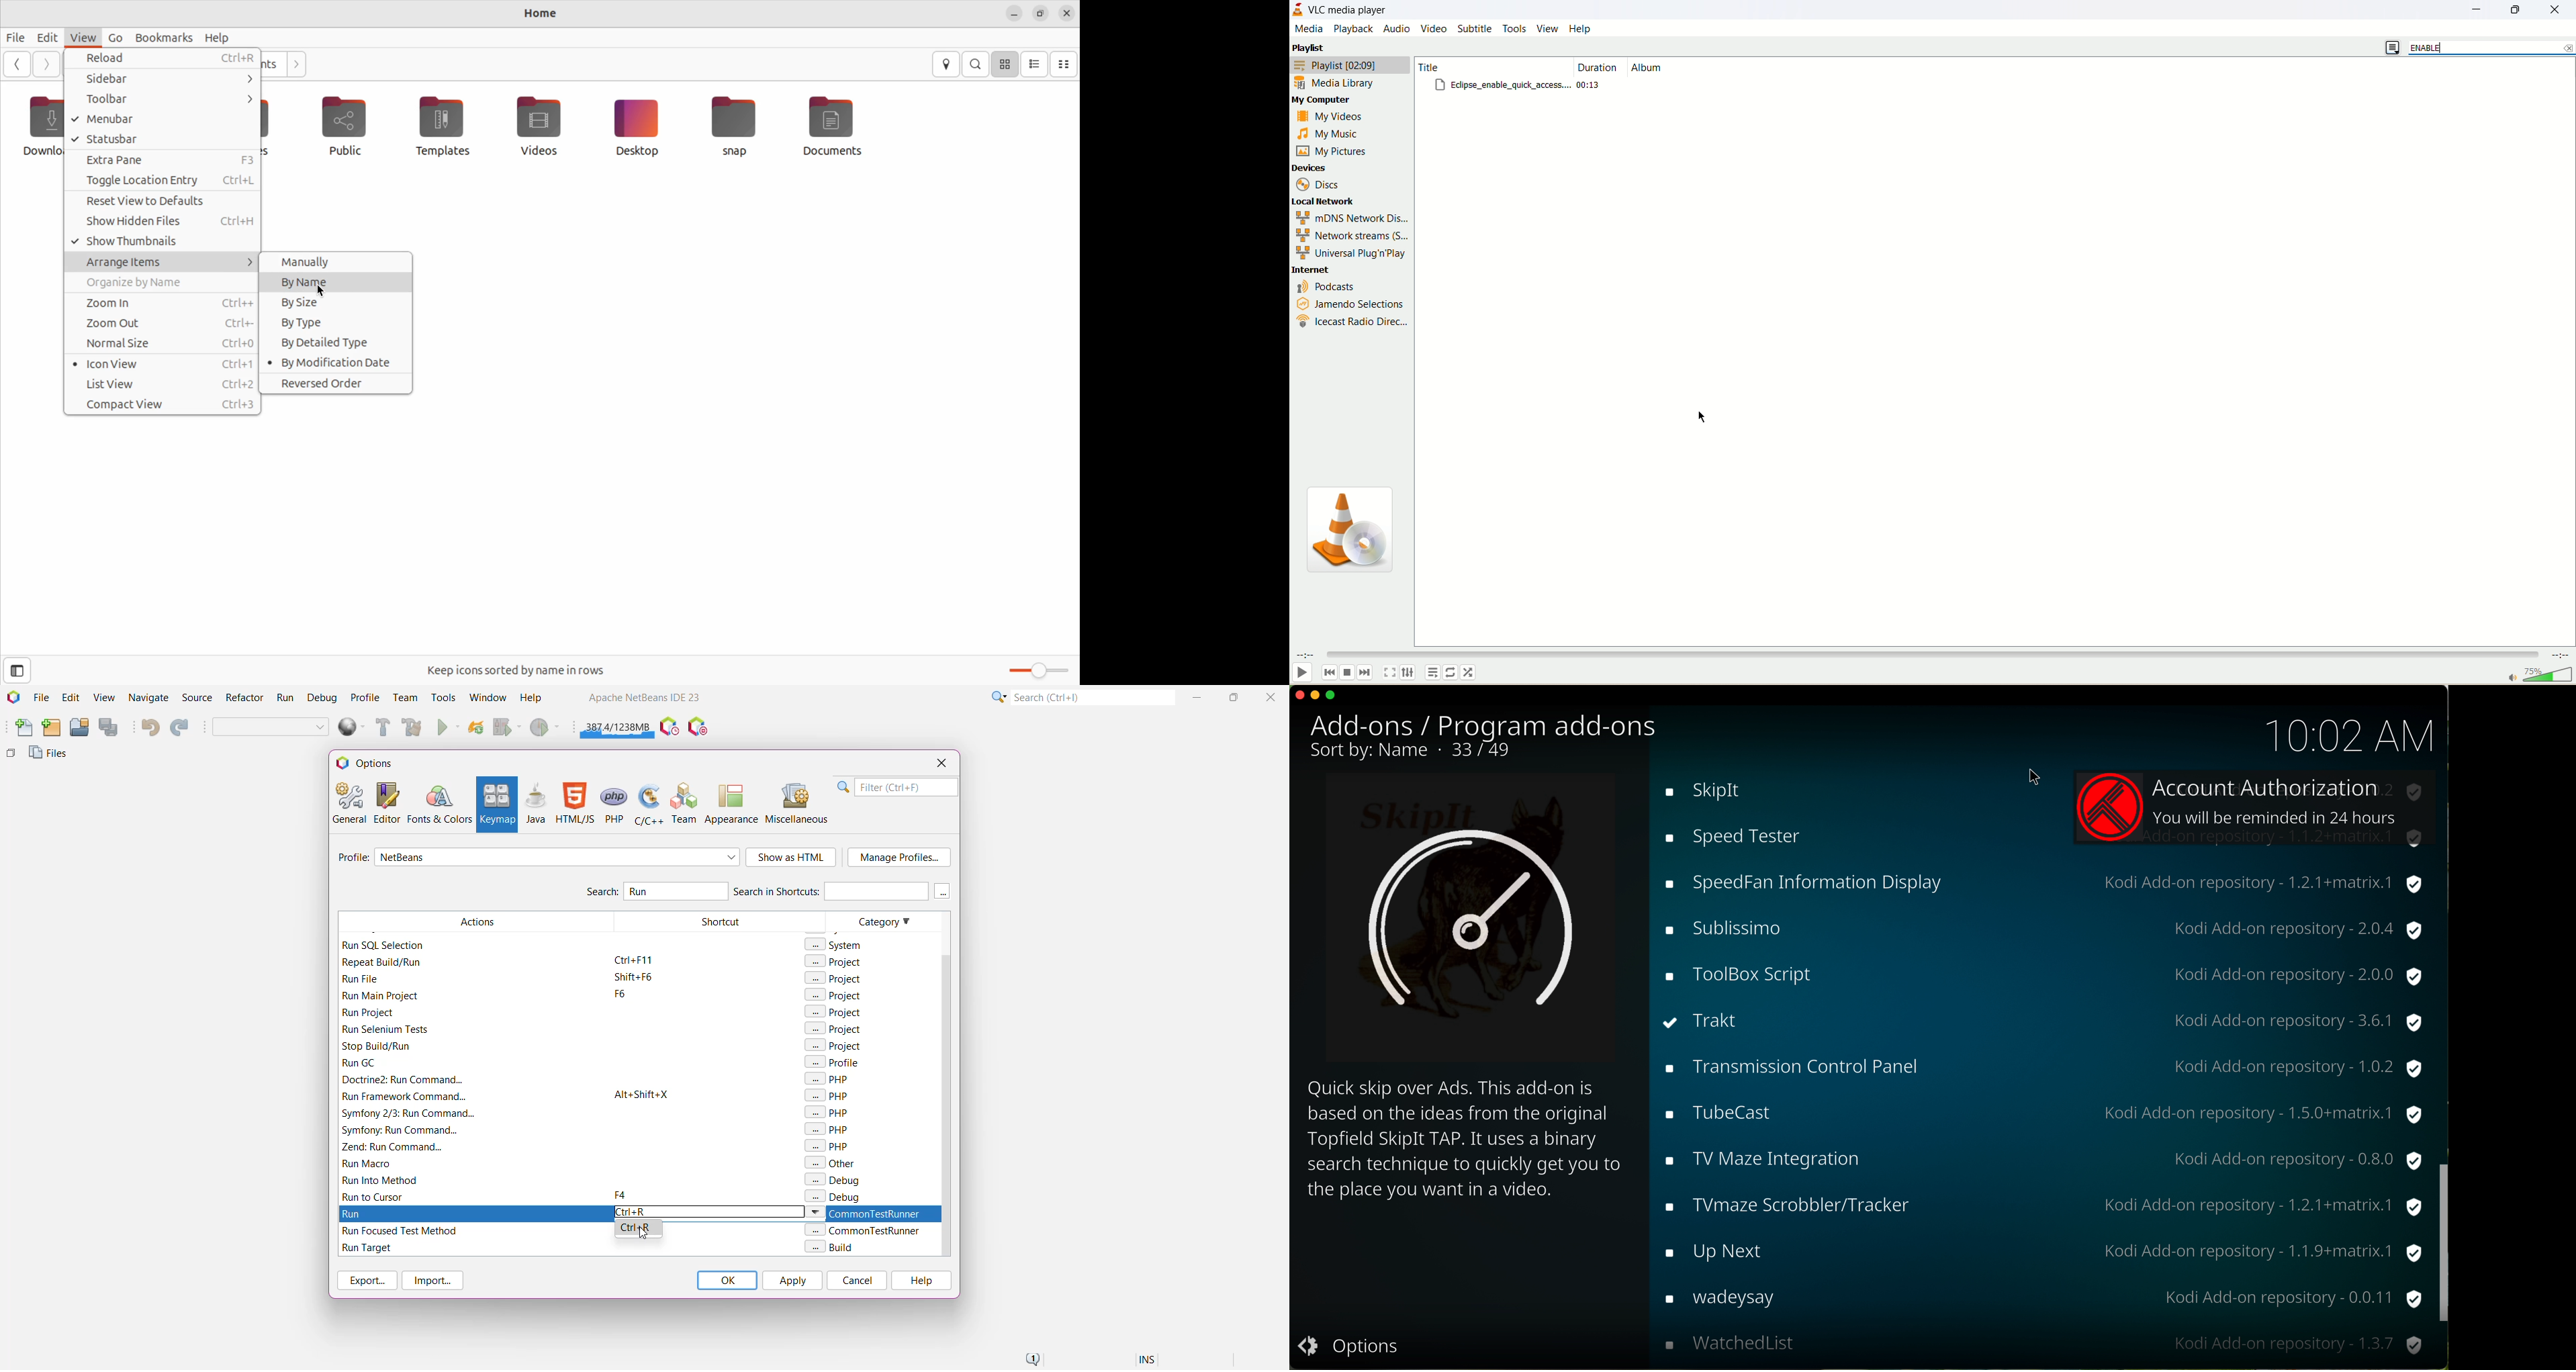 The image size is (2576, 1372). I want to click on wadeysay, so click(2041, 1113).